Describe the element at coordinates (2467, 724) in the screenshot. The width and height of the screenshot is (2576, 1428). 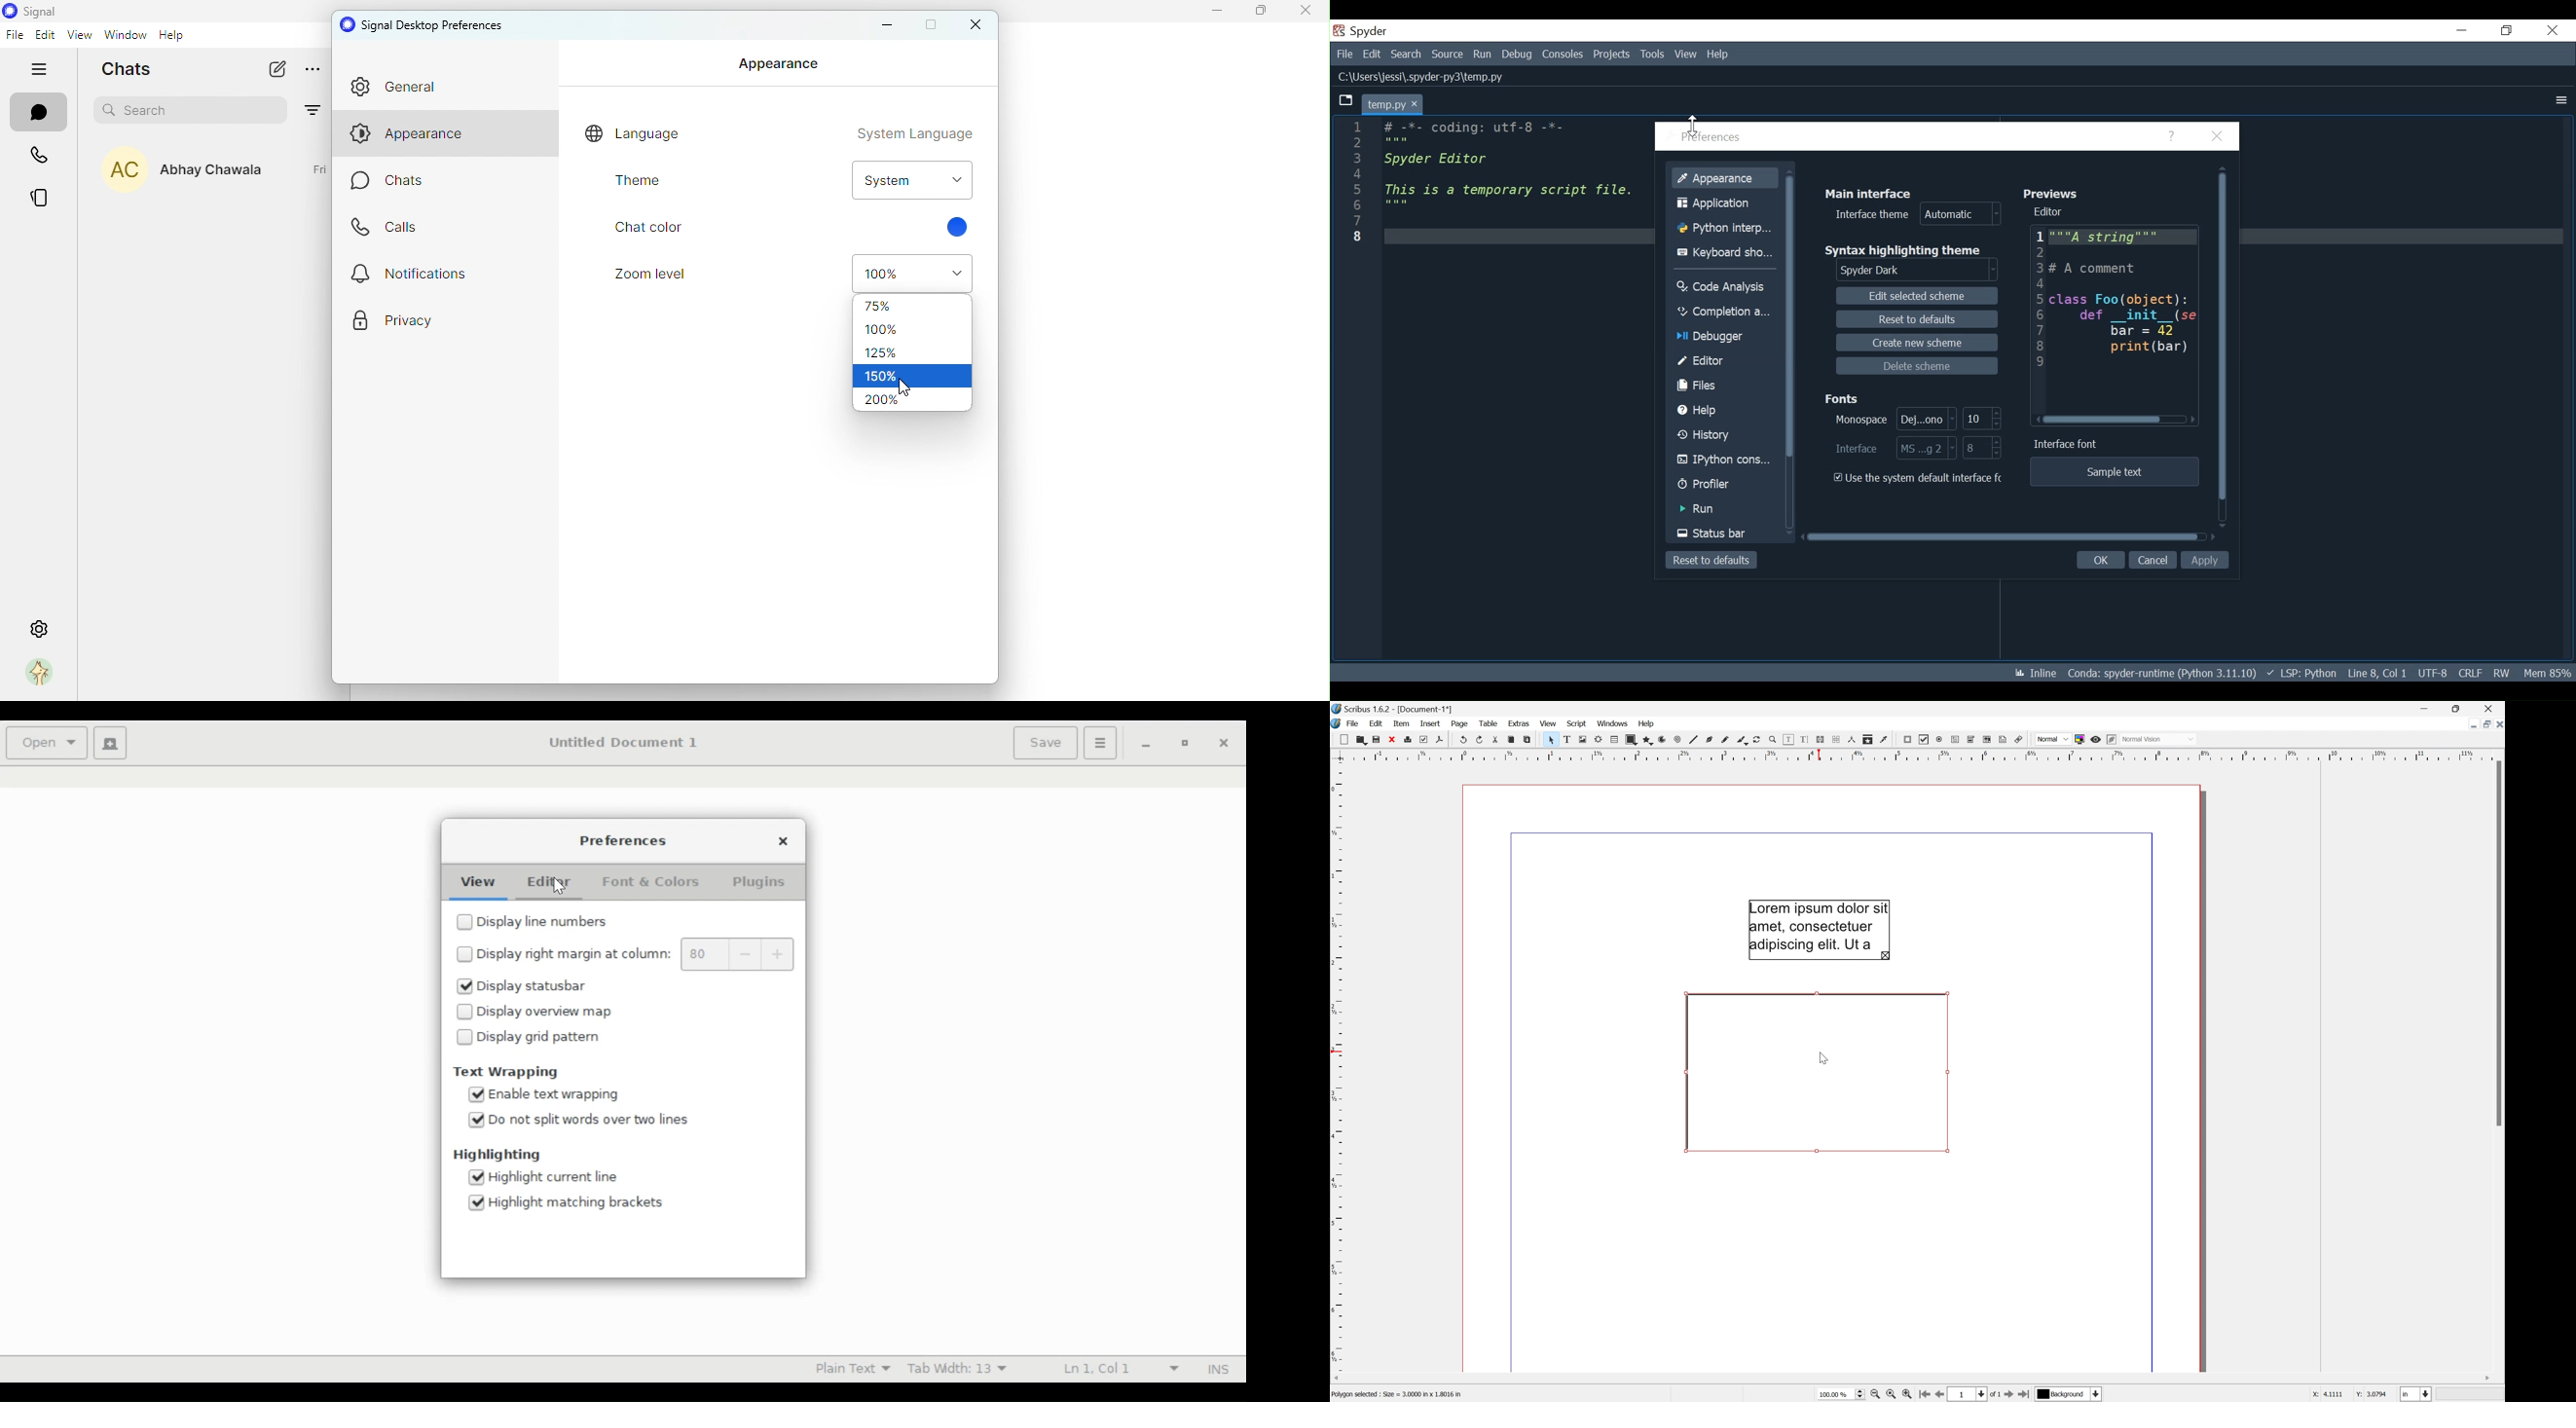
I see `Minimize` at that location.